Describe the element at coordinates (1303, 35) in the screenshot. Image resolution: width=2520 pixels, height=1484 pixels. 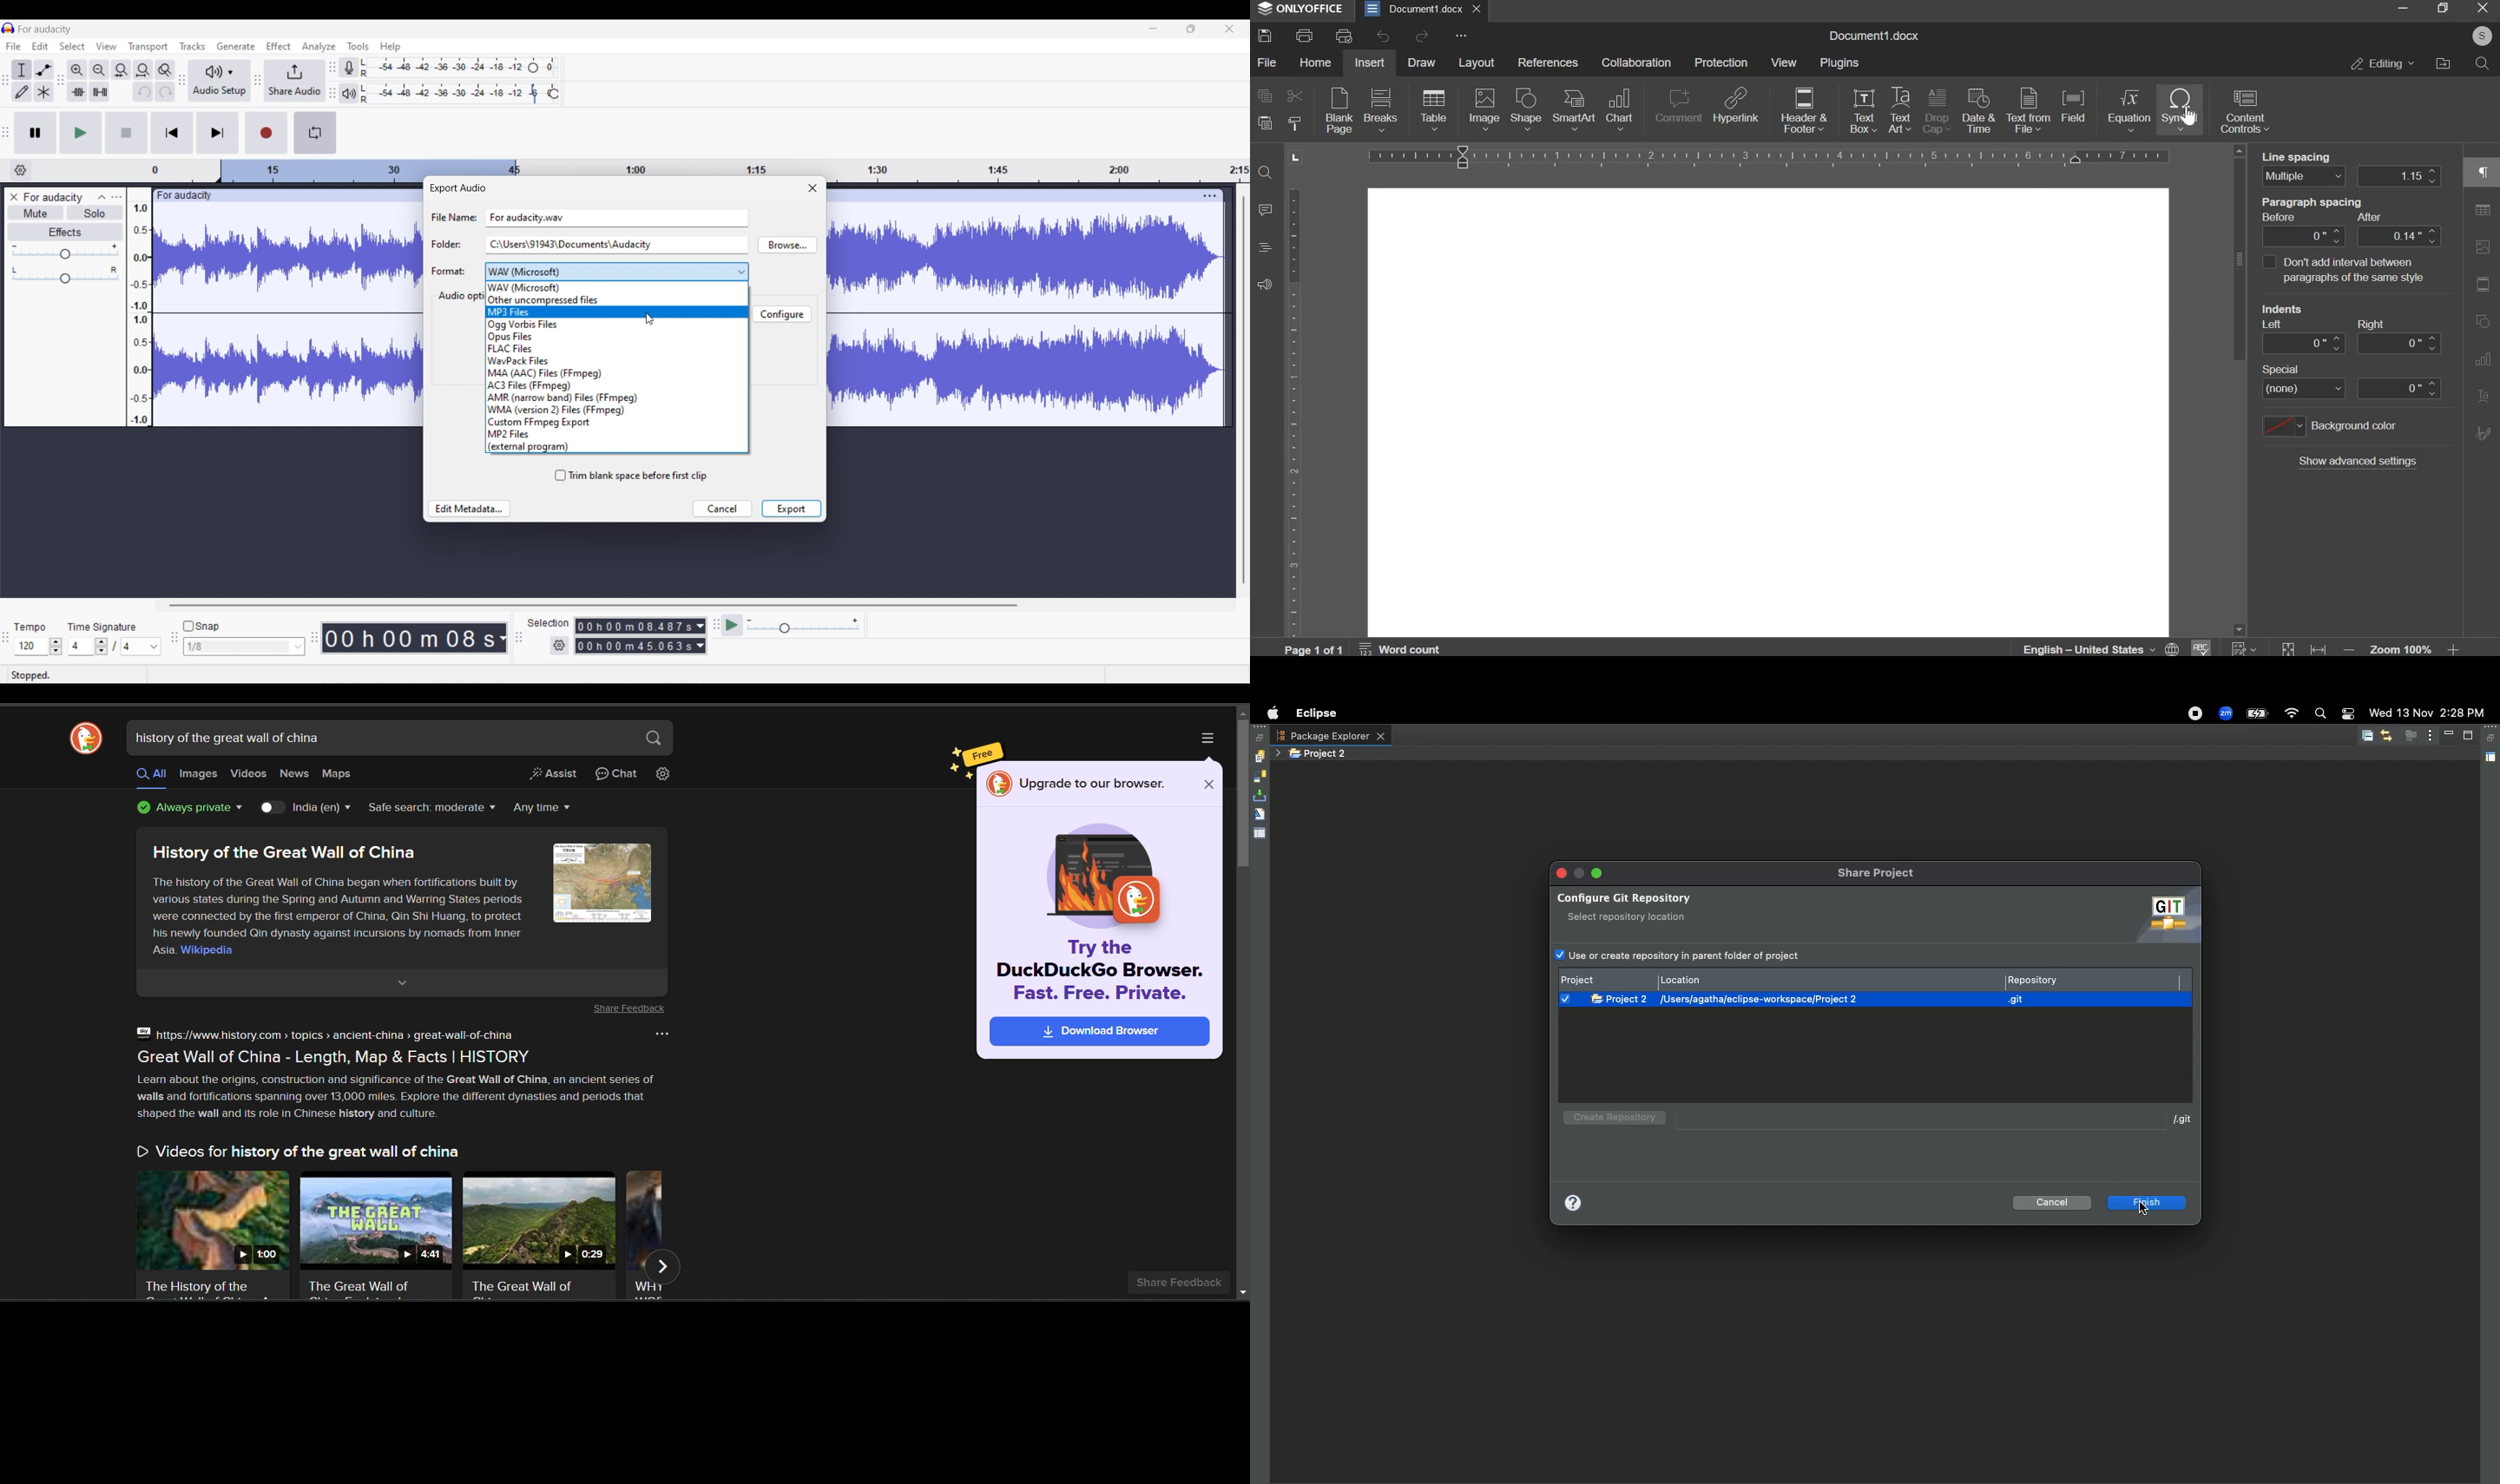
I see `print` at that location.